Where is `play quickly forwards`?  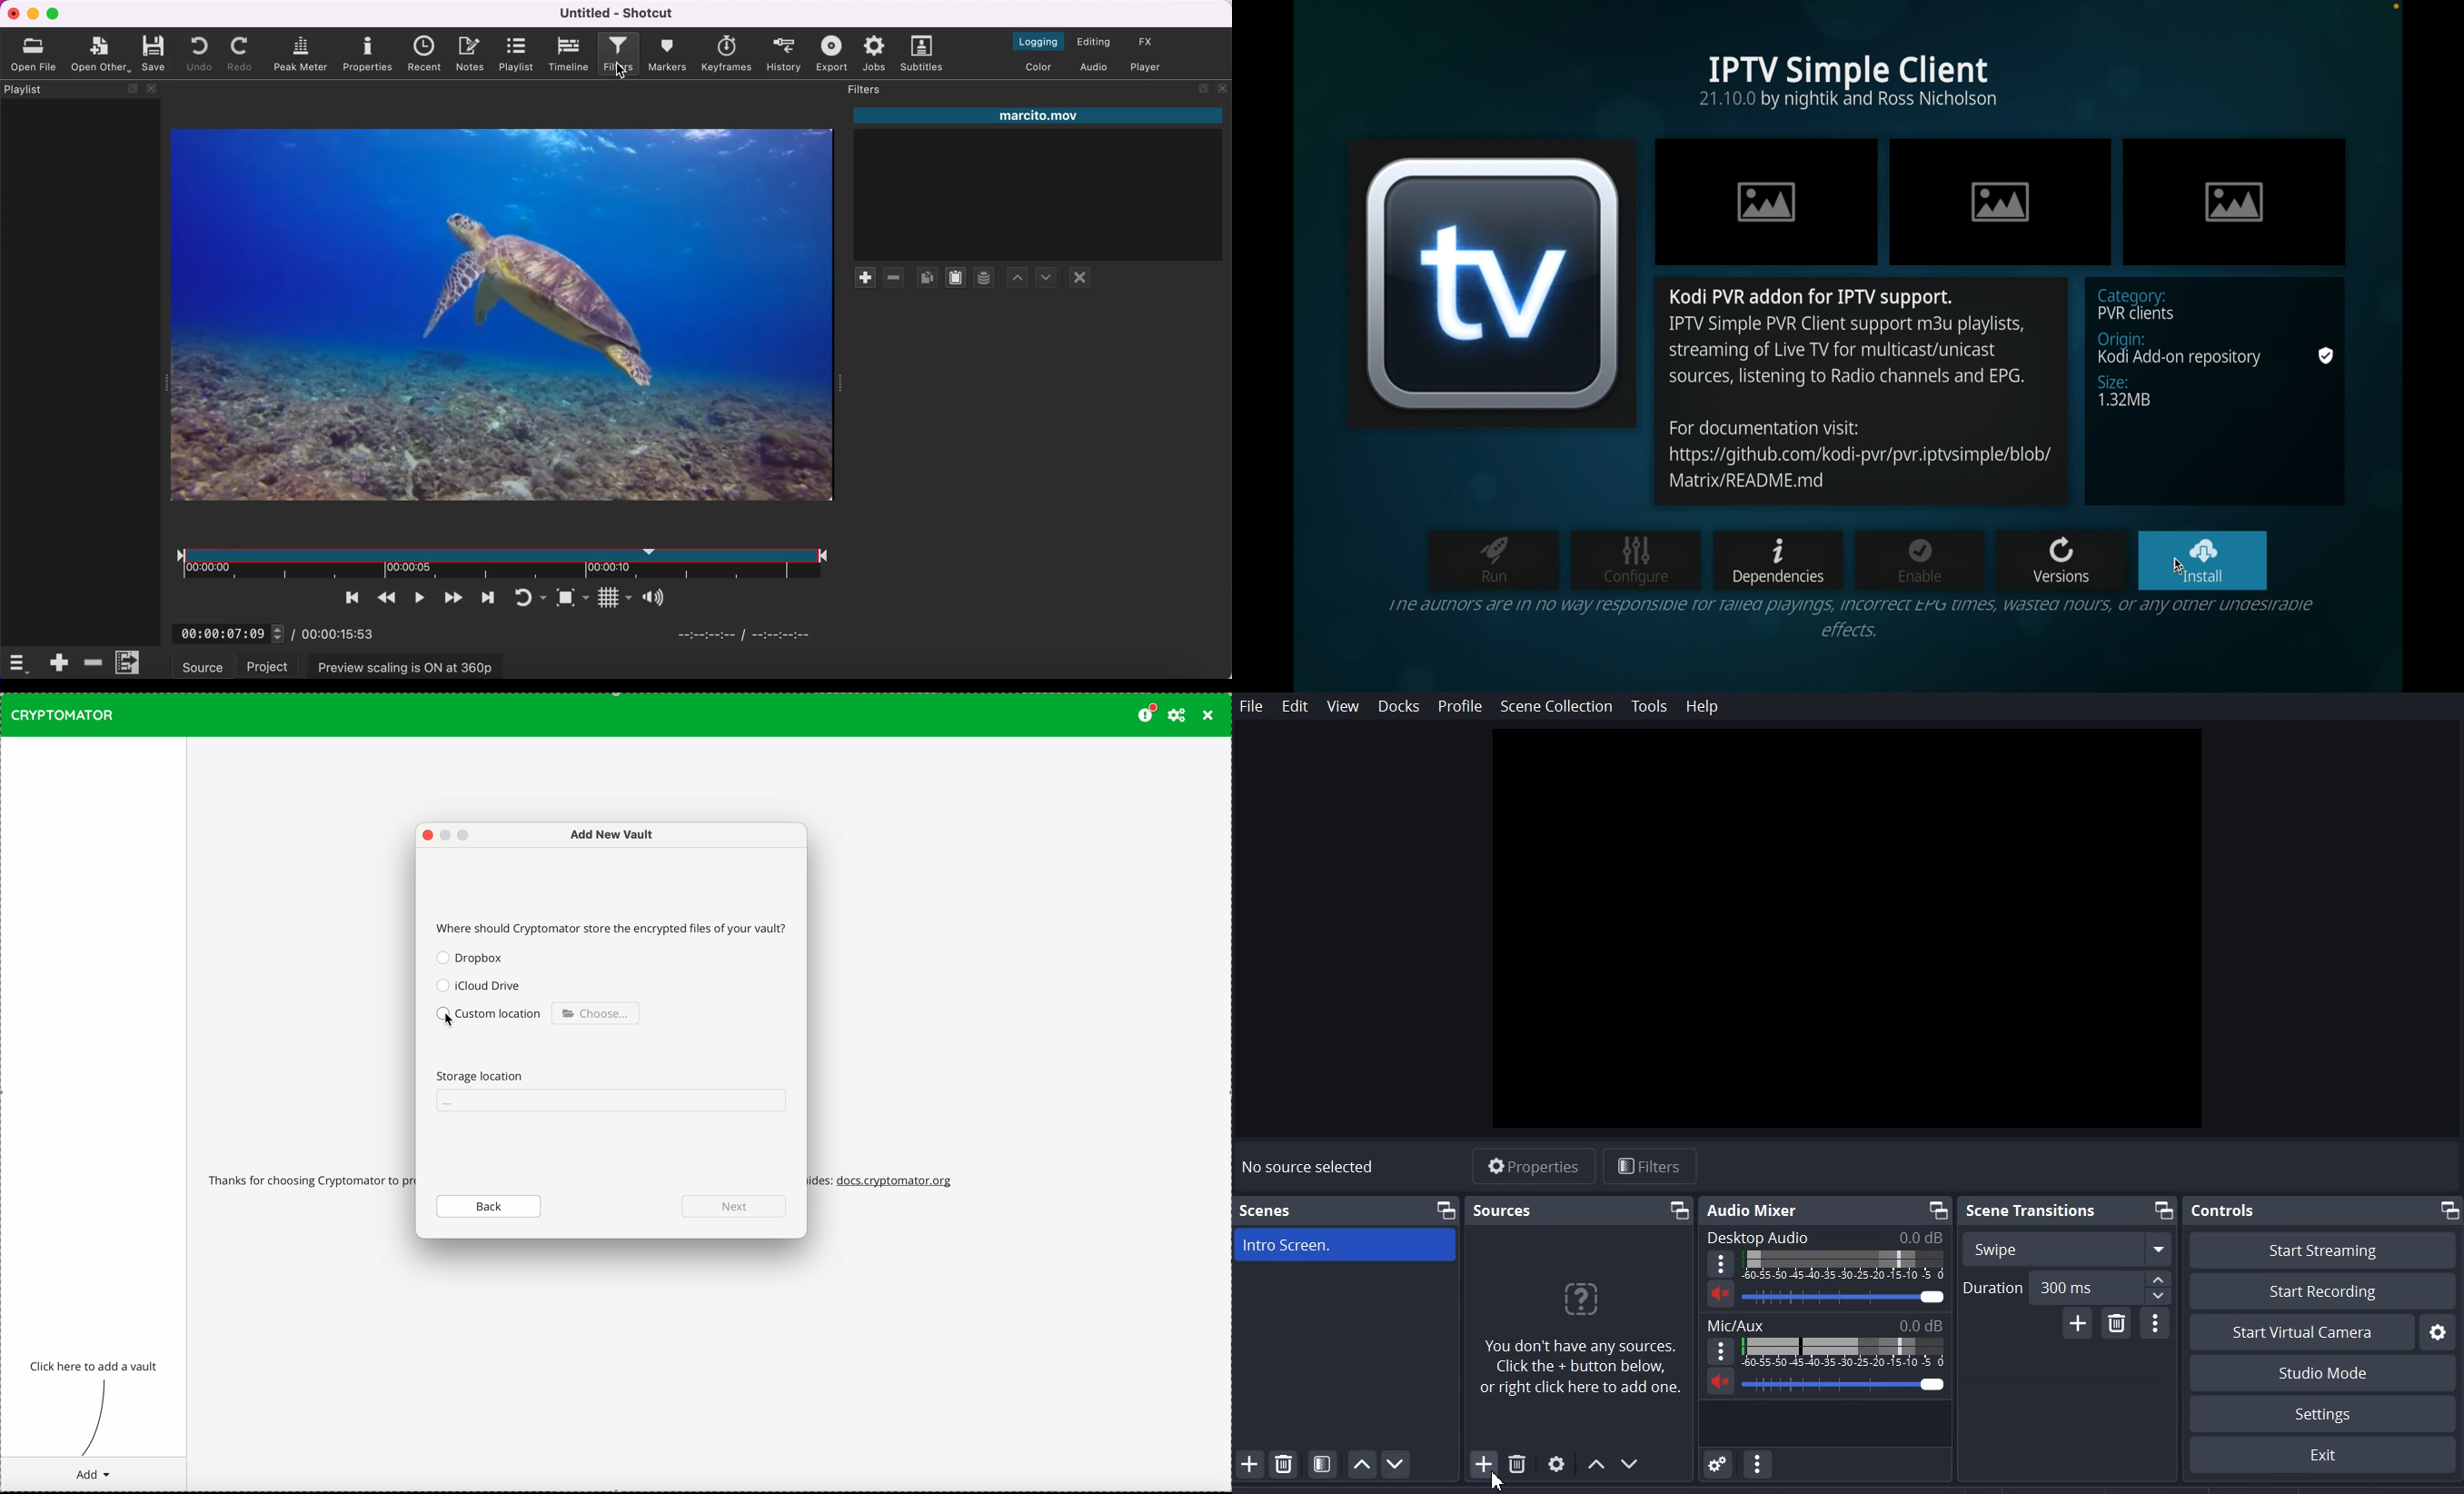
play quickly forwards is located at coordinates (452, 597).